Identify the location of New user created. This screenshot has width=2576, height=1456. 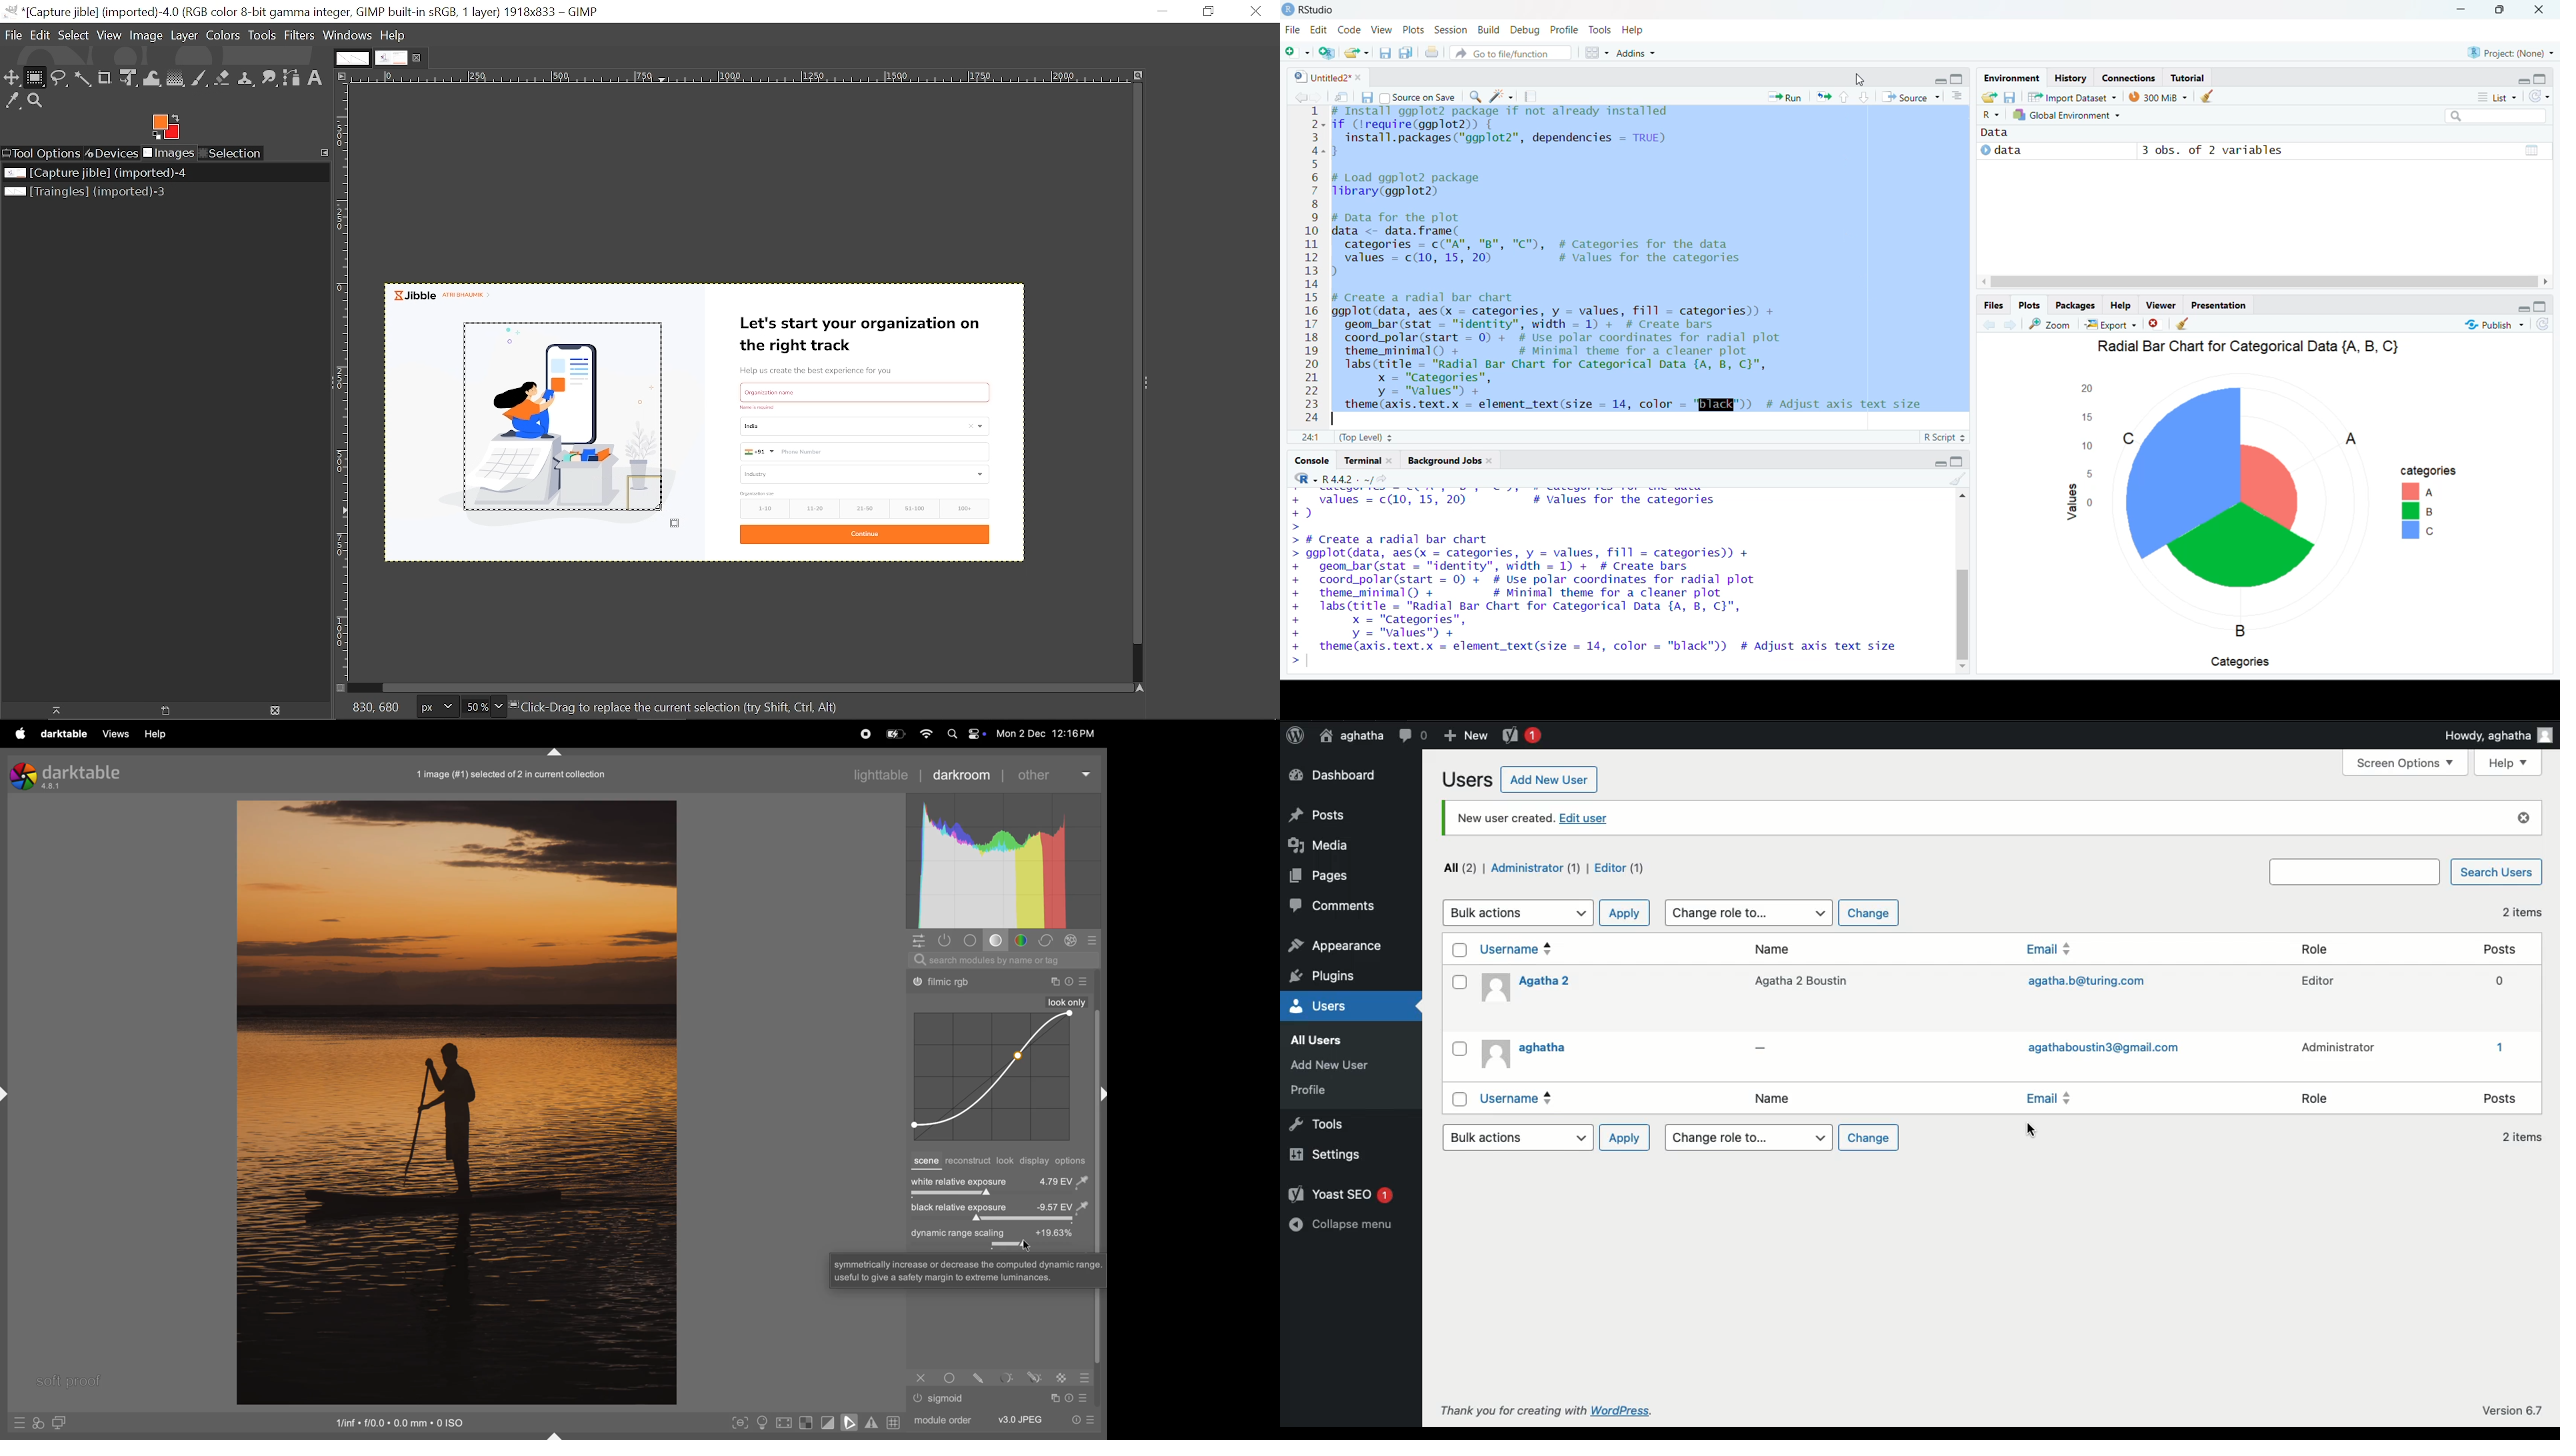
(1501, 818).